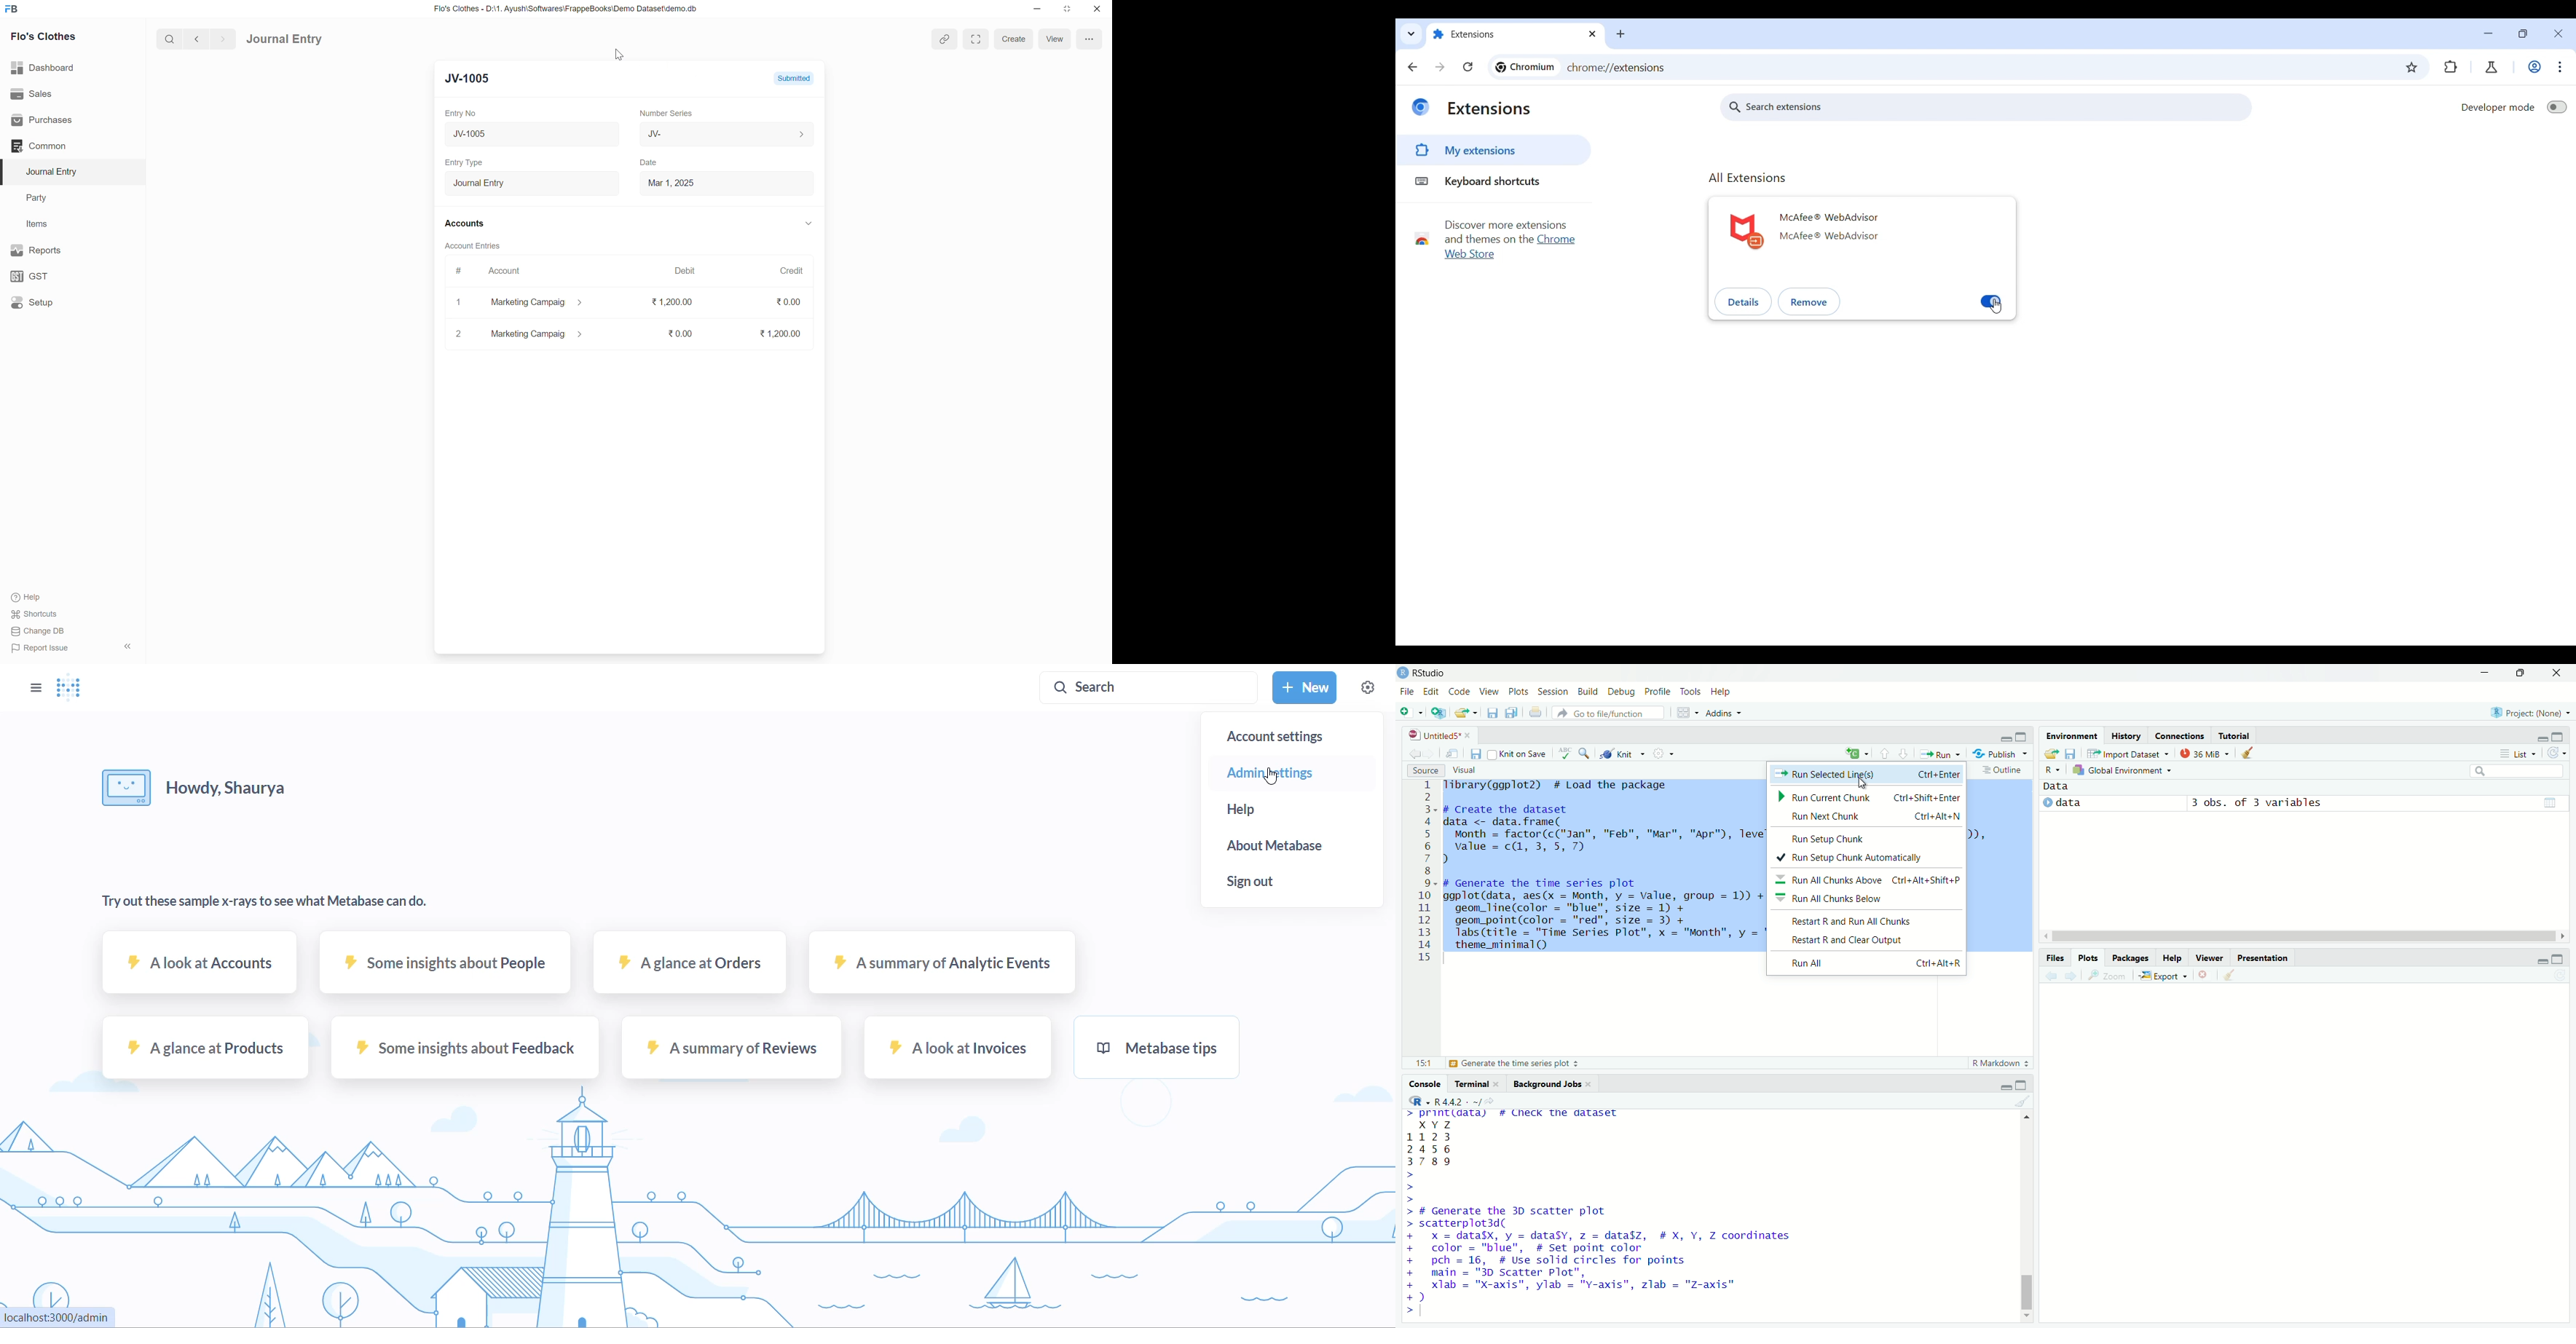 This screenshot has height=1344, width=2576. What do you see at coordinates (2523, 33) in the screenshot?
I see `Show interface in a smaller tab` at bounding box center [2523, 33].